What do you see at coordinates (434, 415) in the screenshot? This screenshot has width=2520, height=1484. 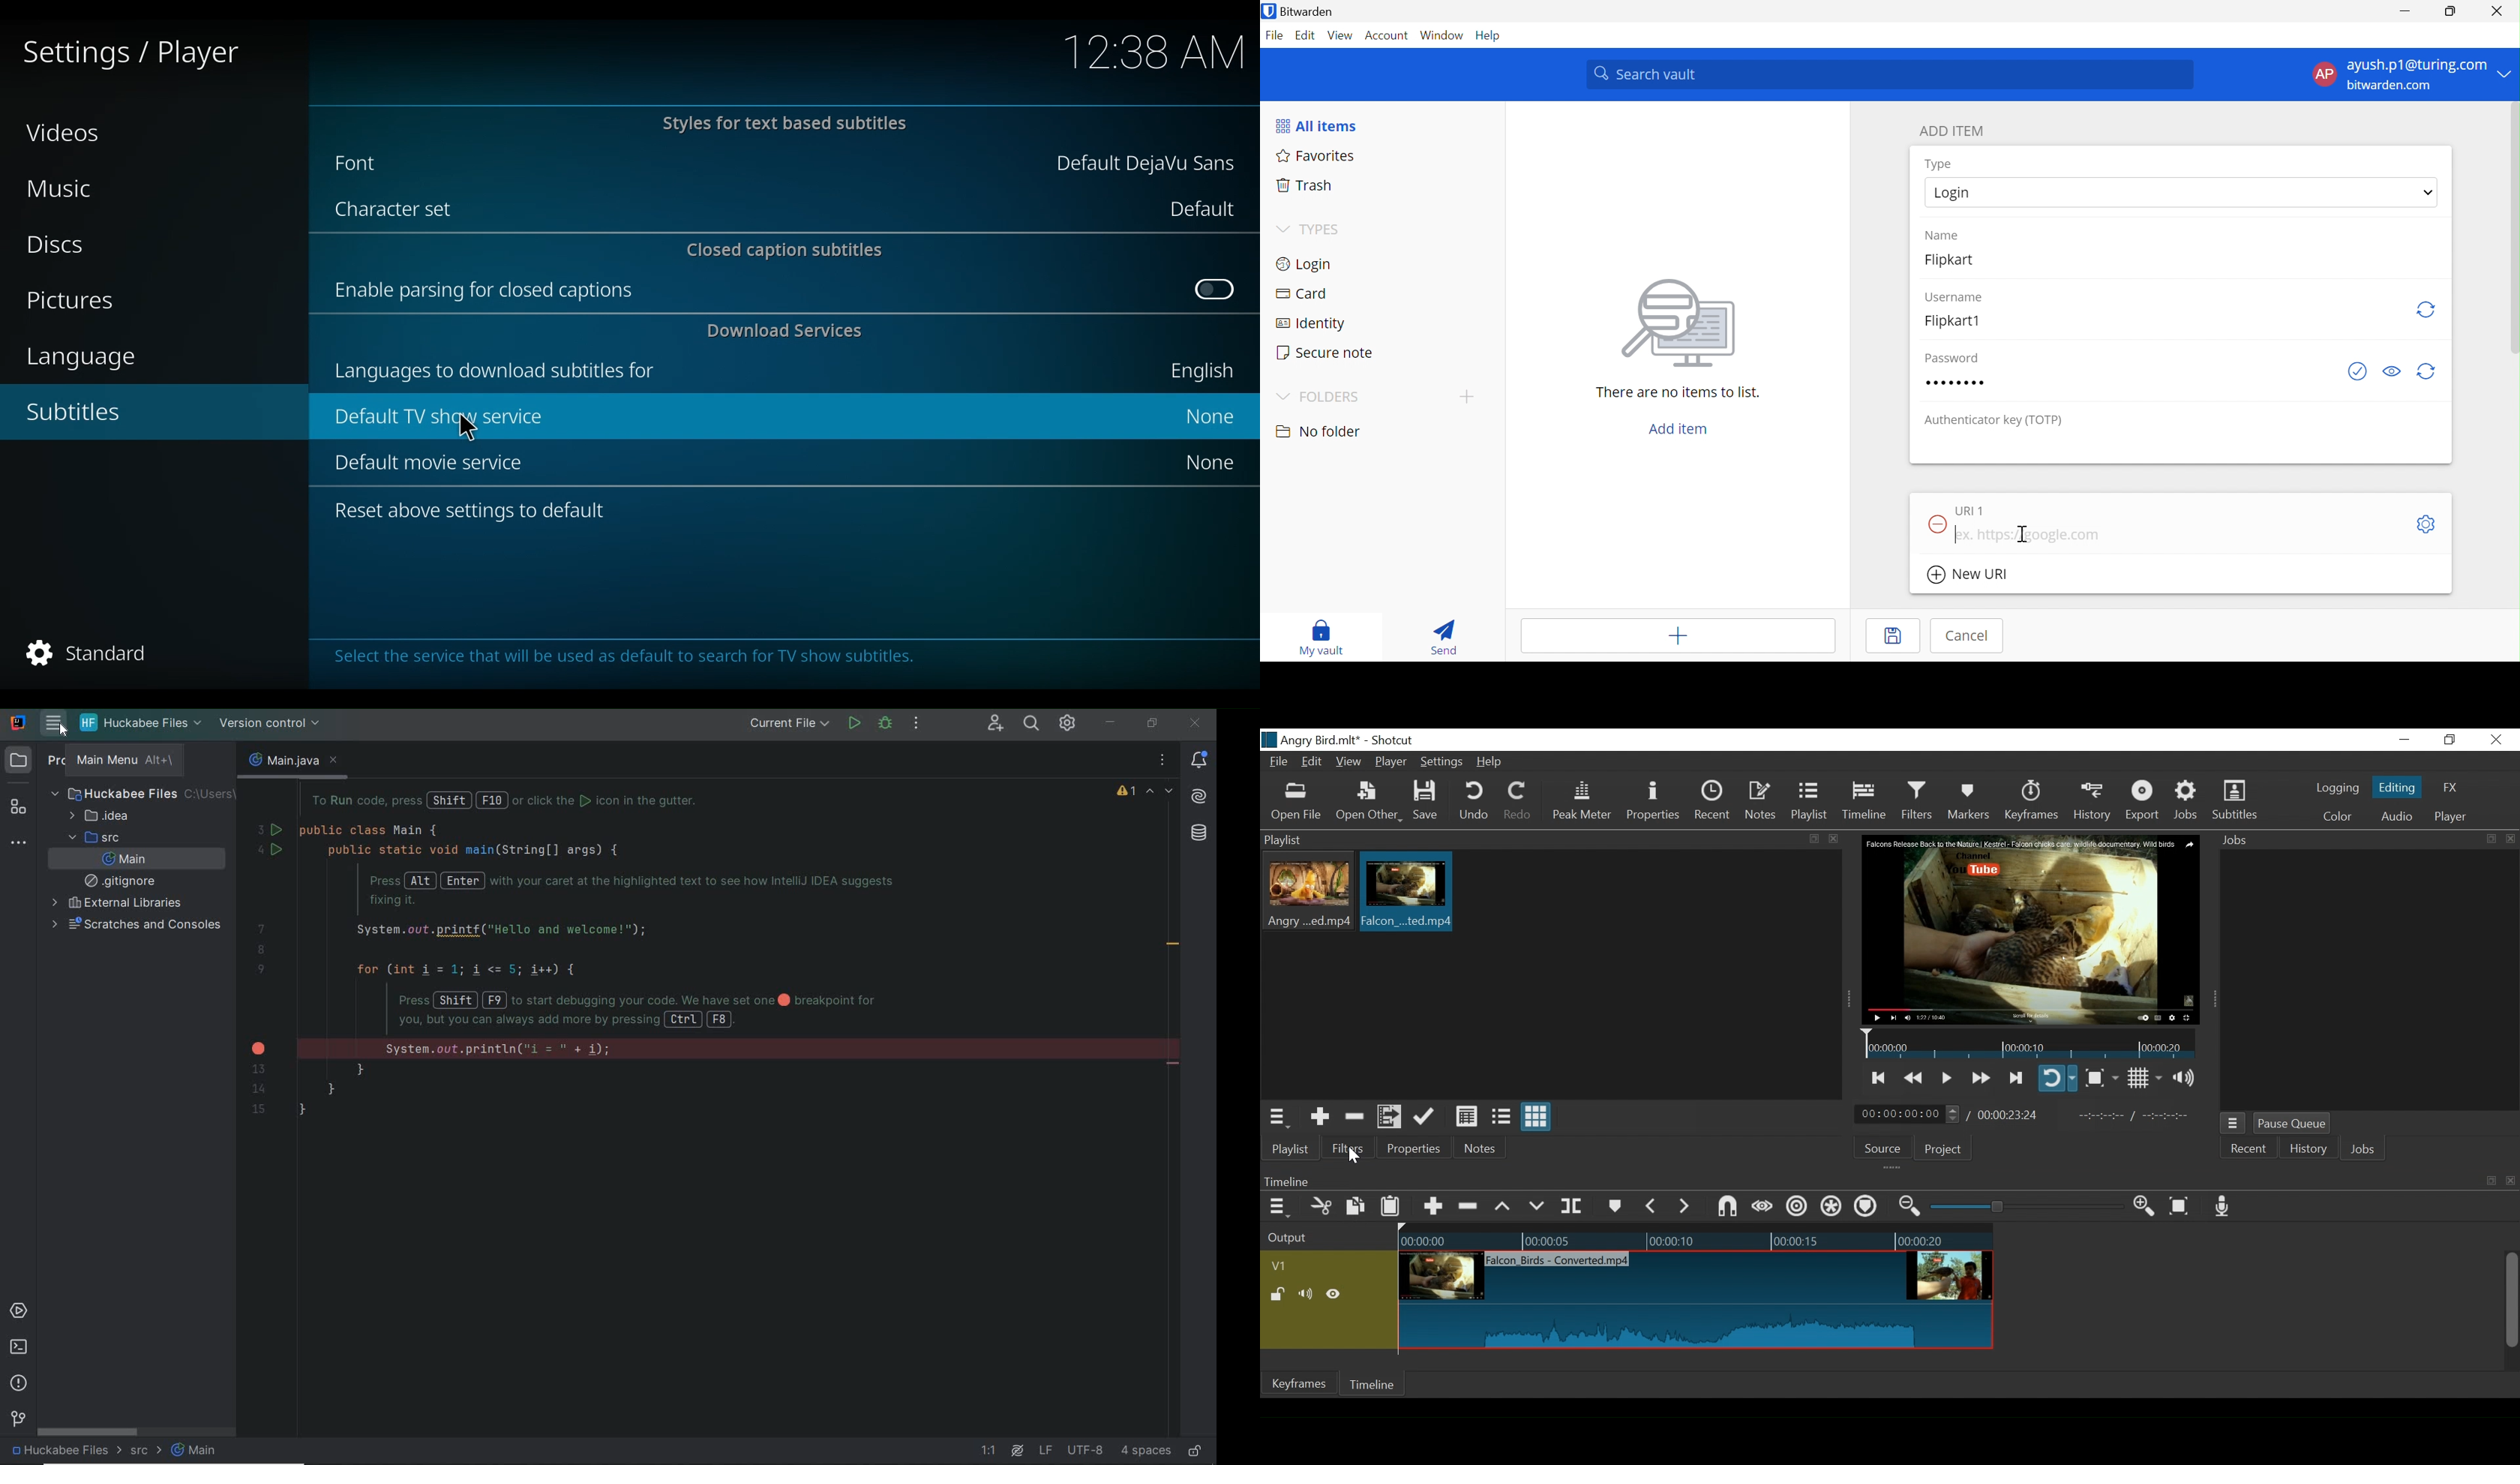 I see `Default TV SERVICE` at bounding box center [434, 415].